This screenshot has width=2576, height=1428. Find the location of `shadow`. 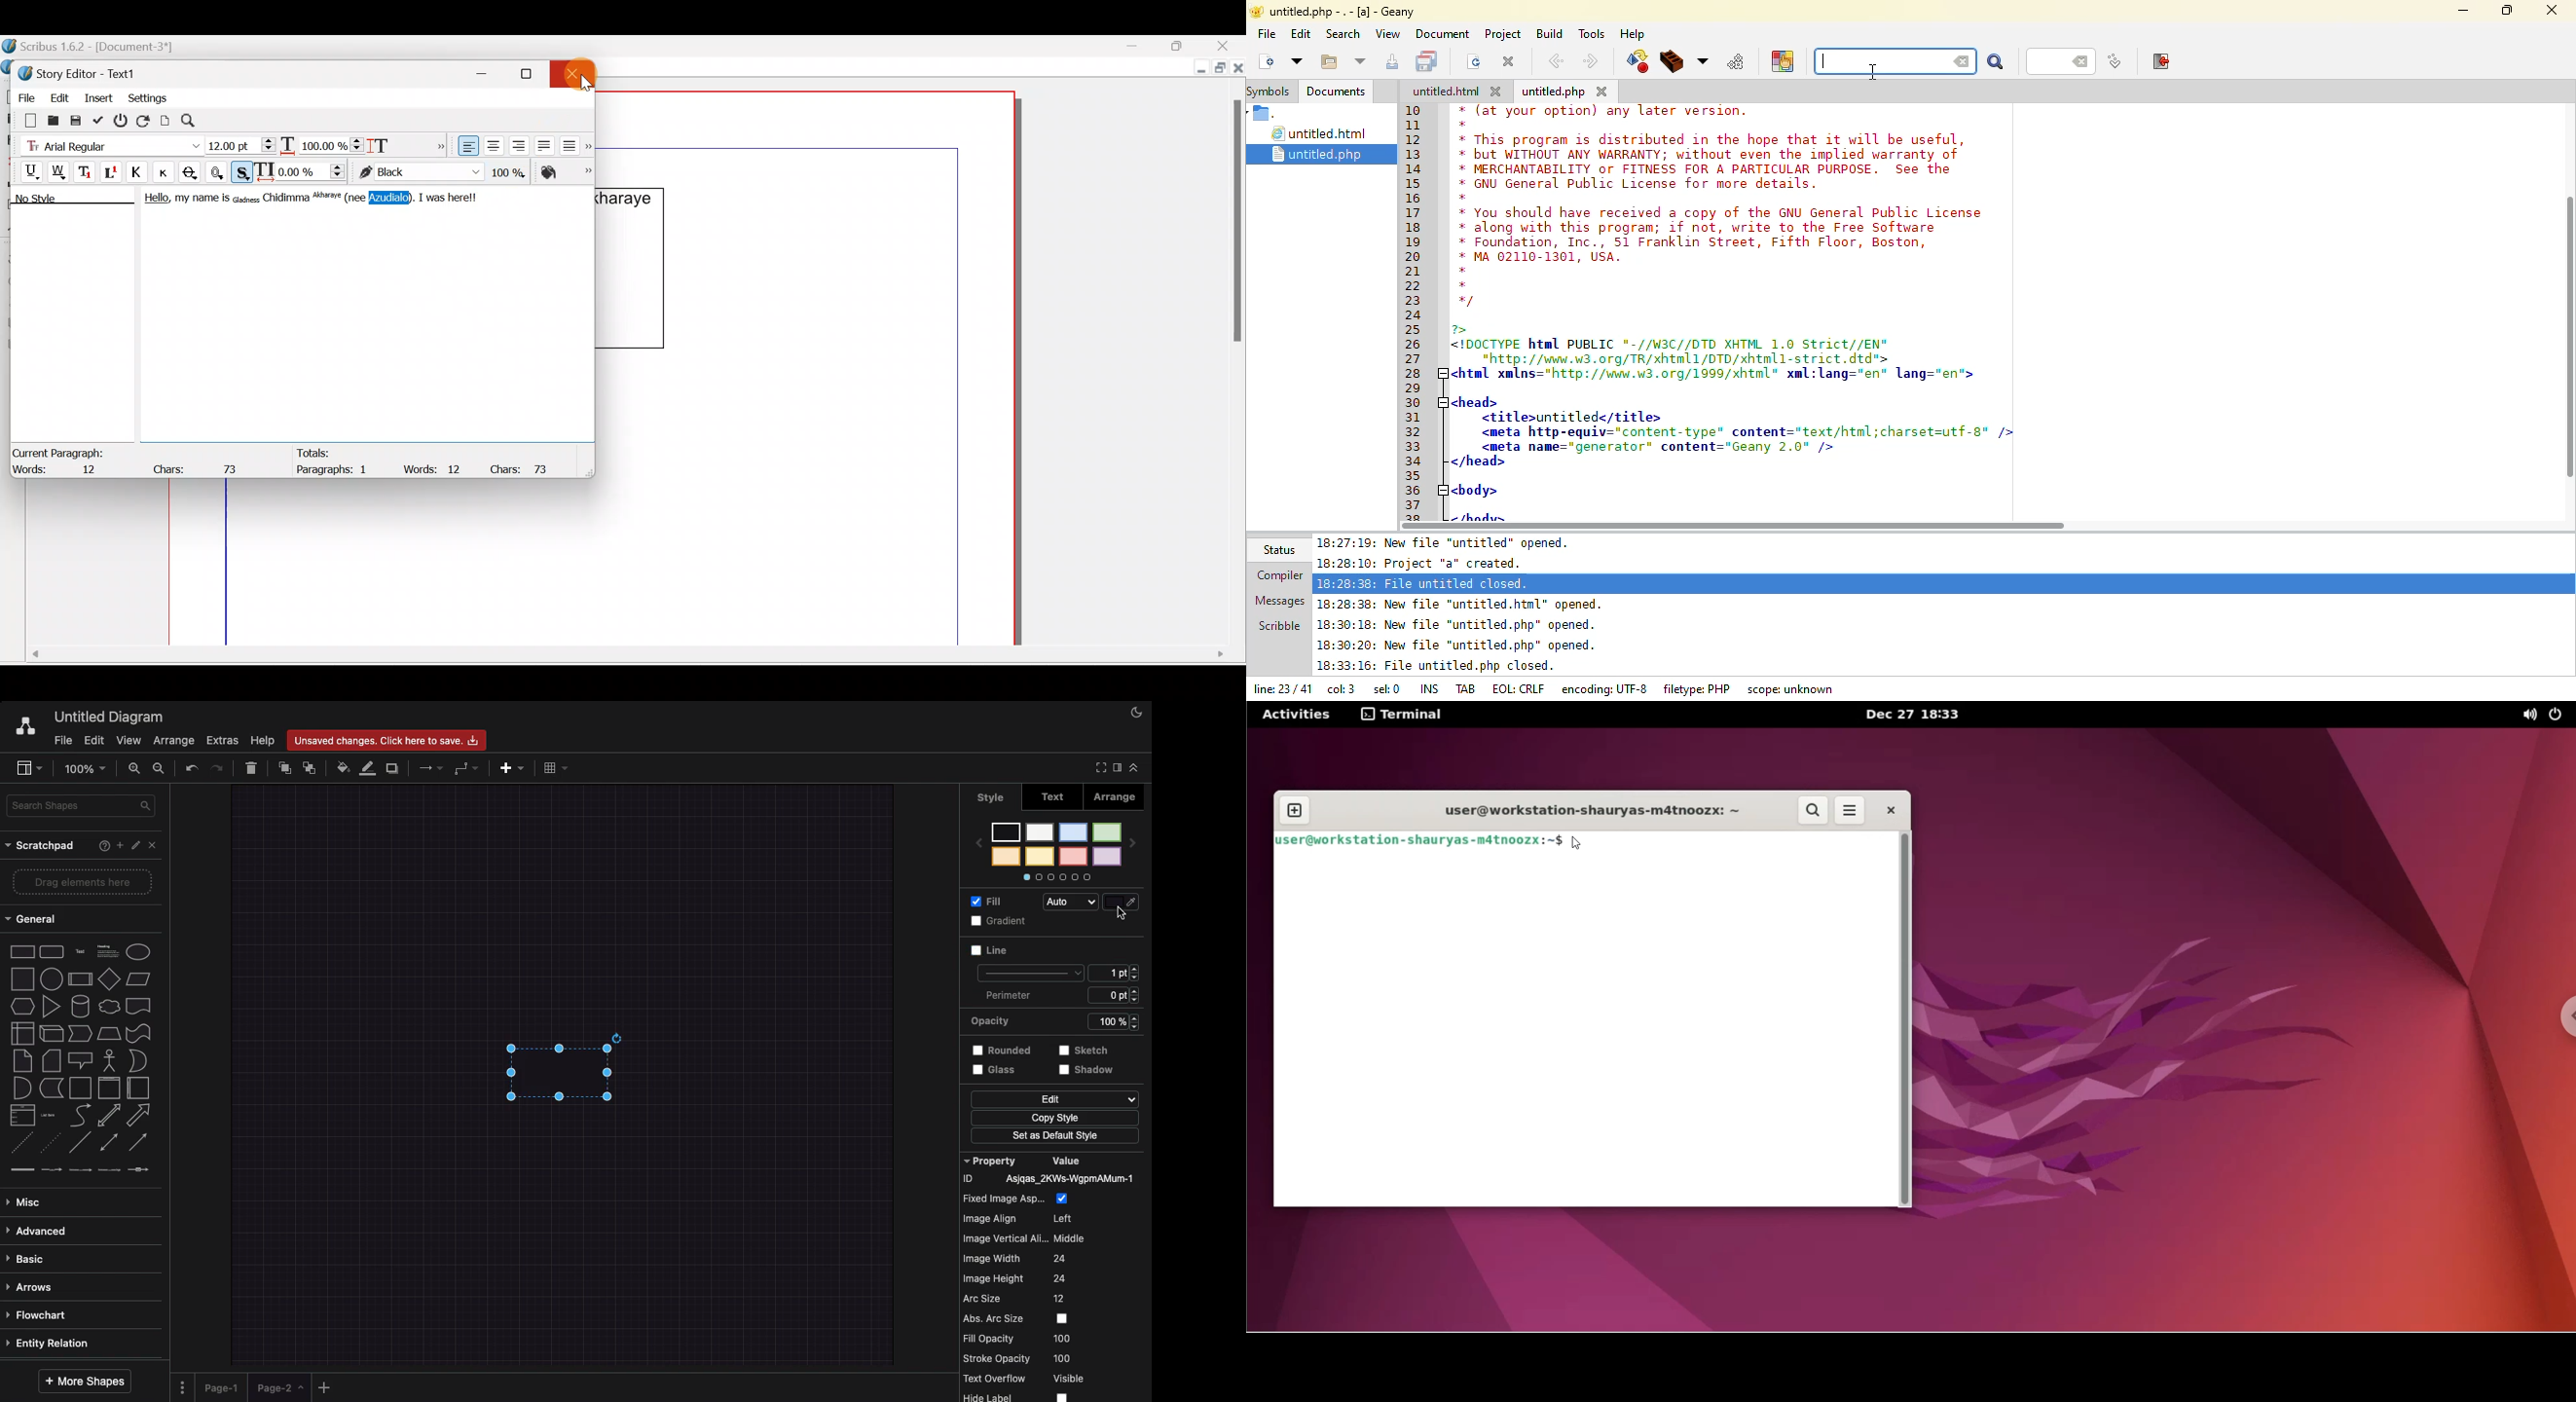

shadow is located at coordinates (1089, 1071).